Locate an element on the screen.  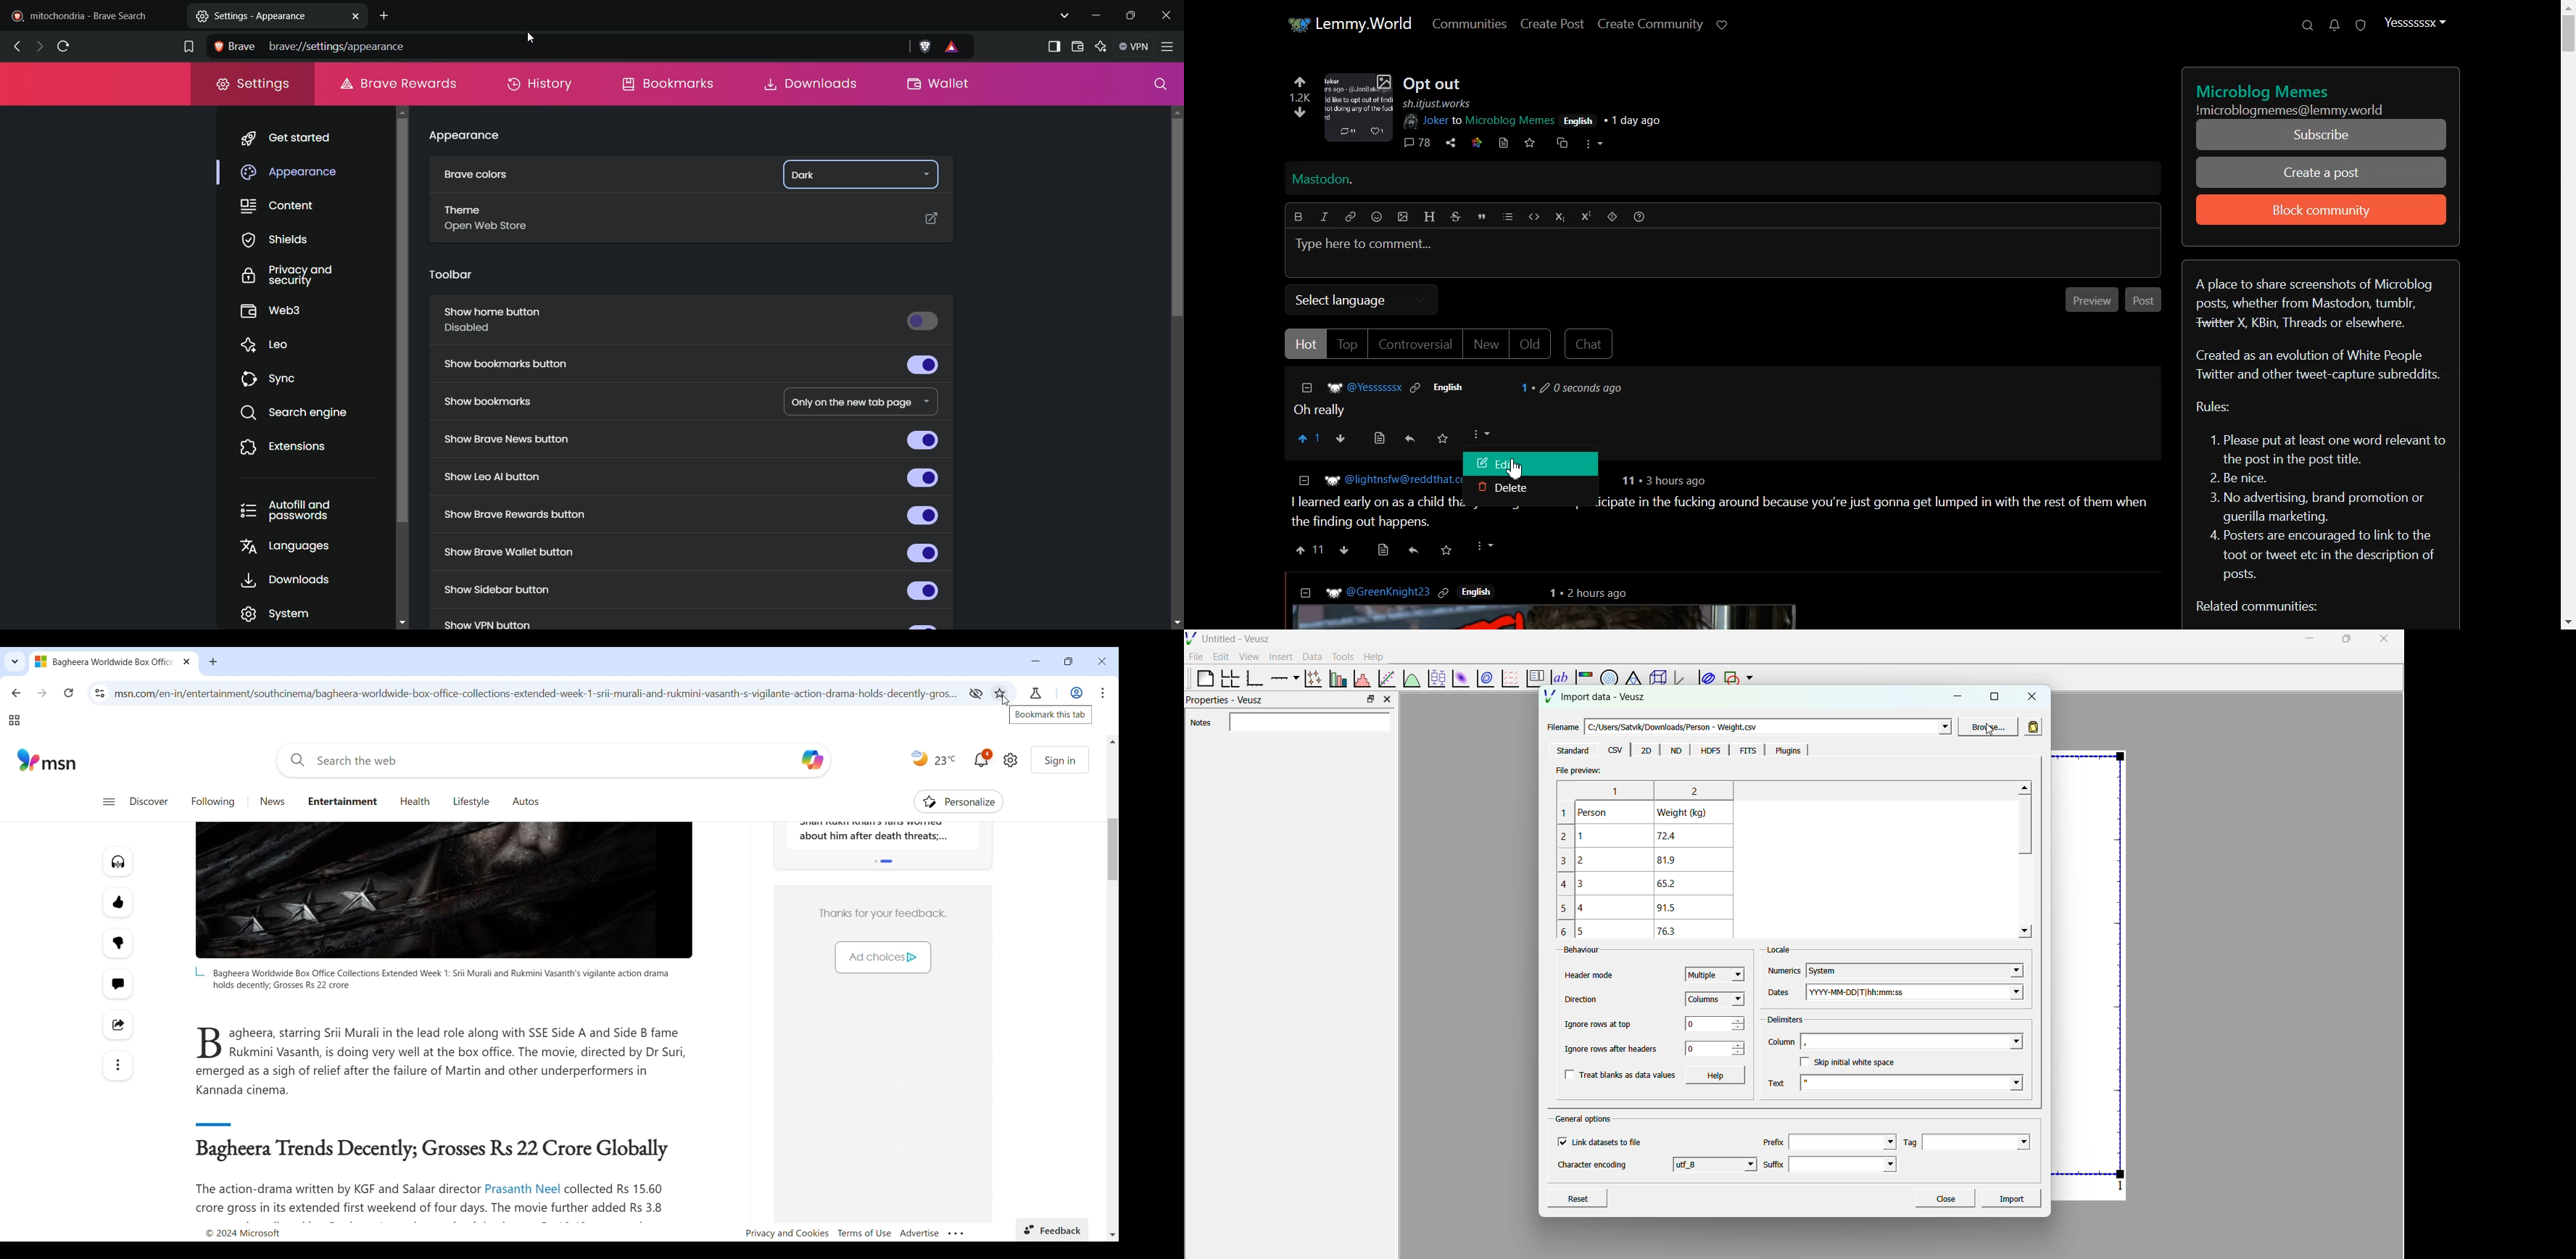
0 is located at coordinates (1698, 1024).